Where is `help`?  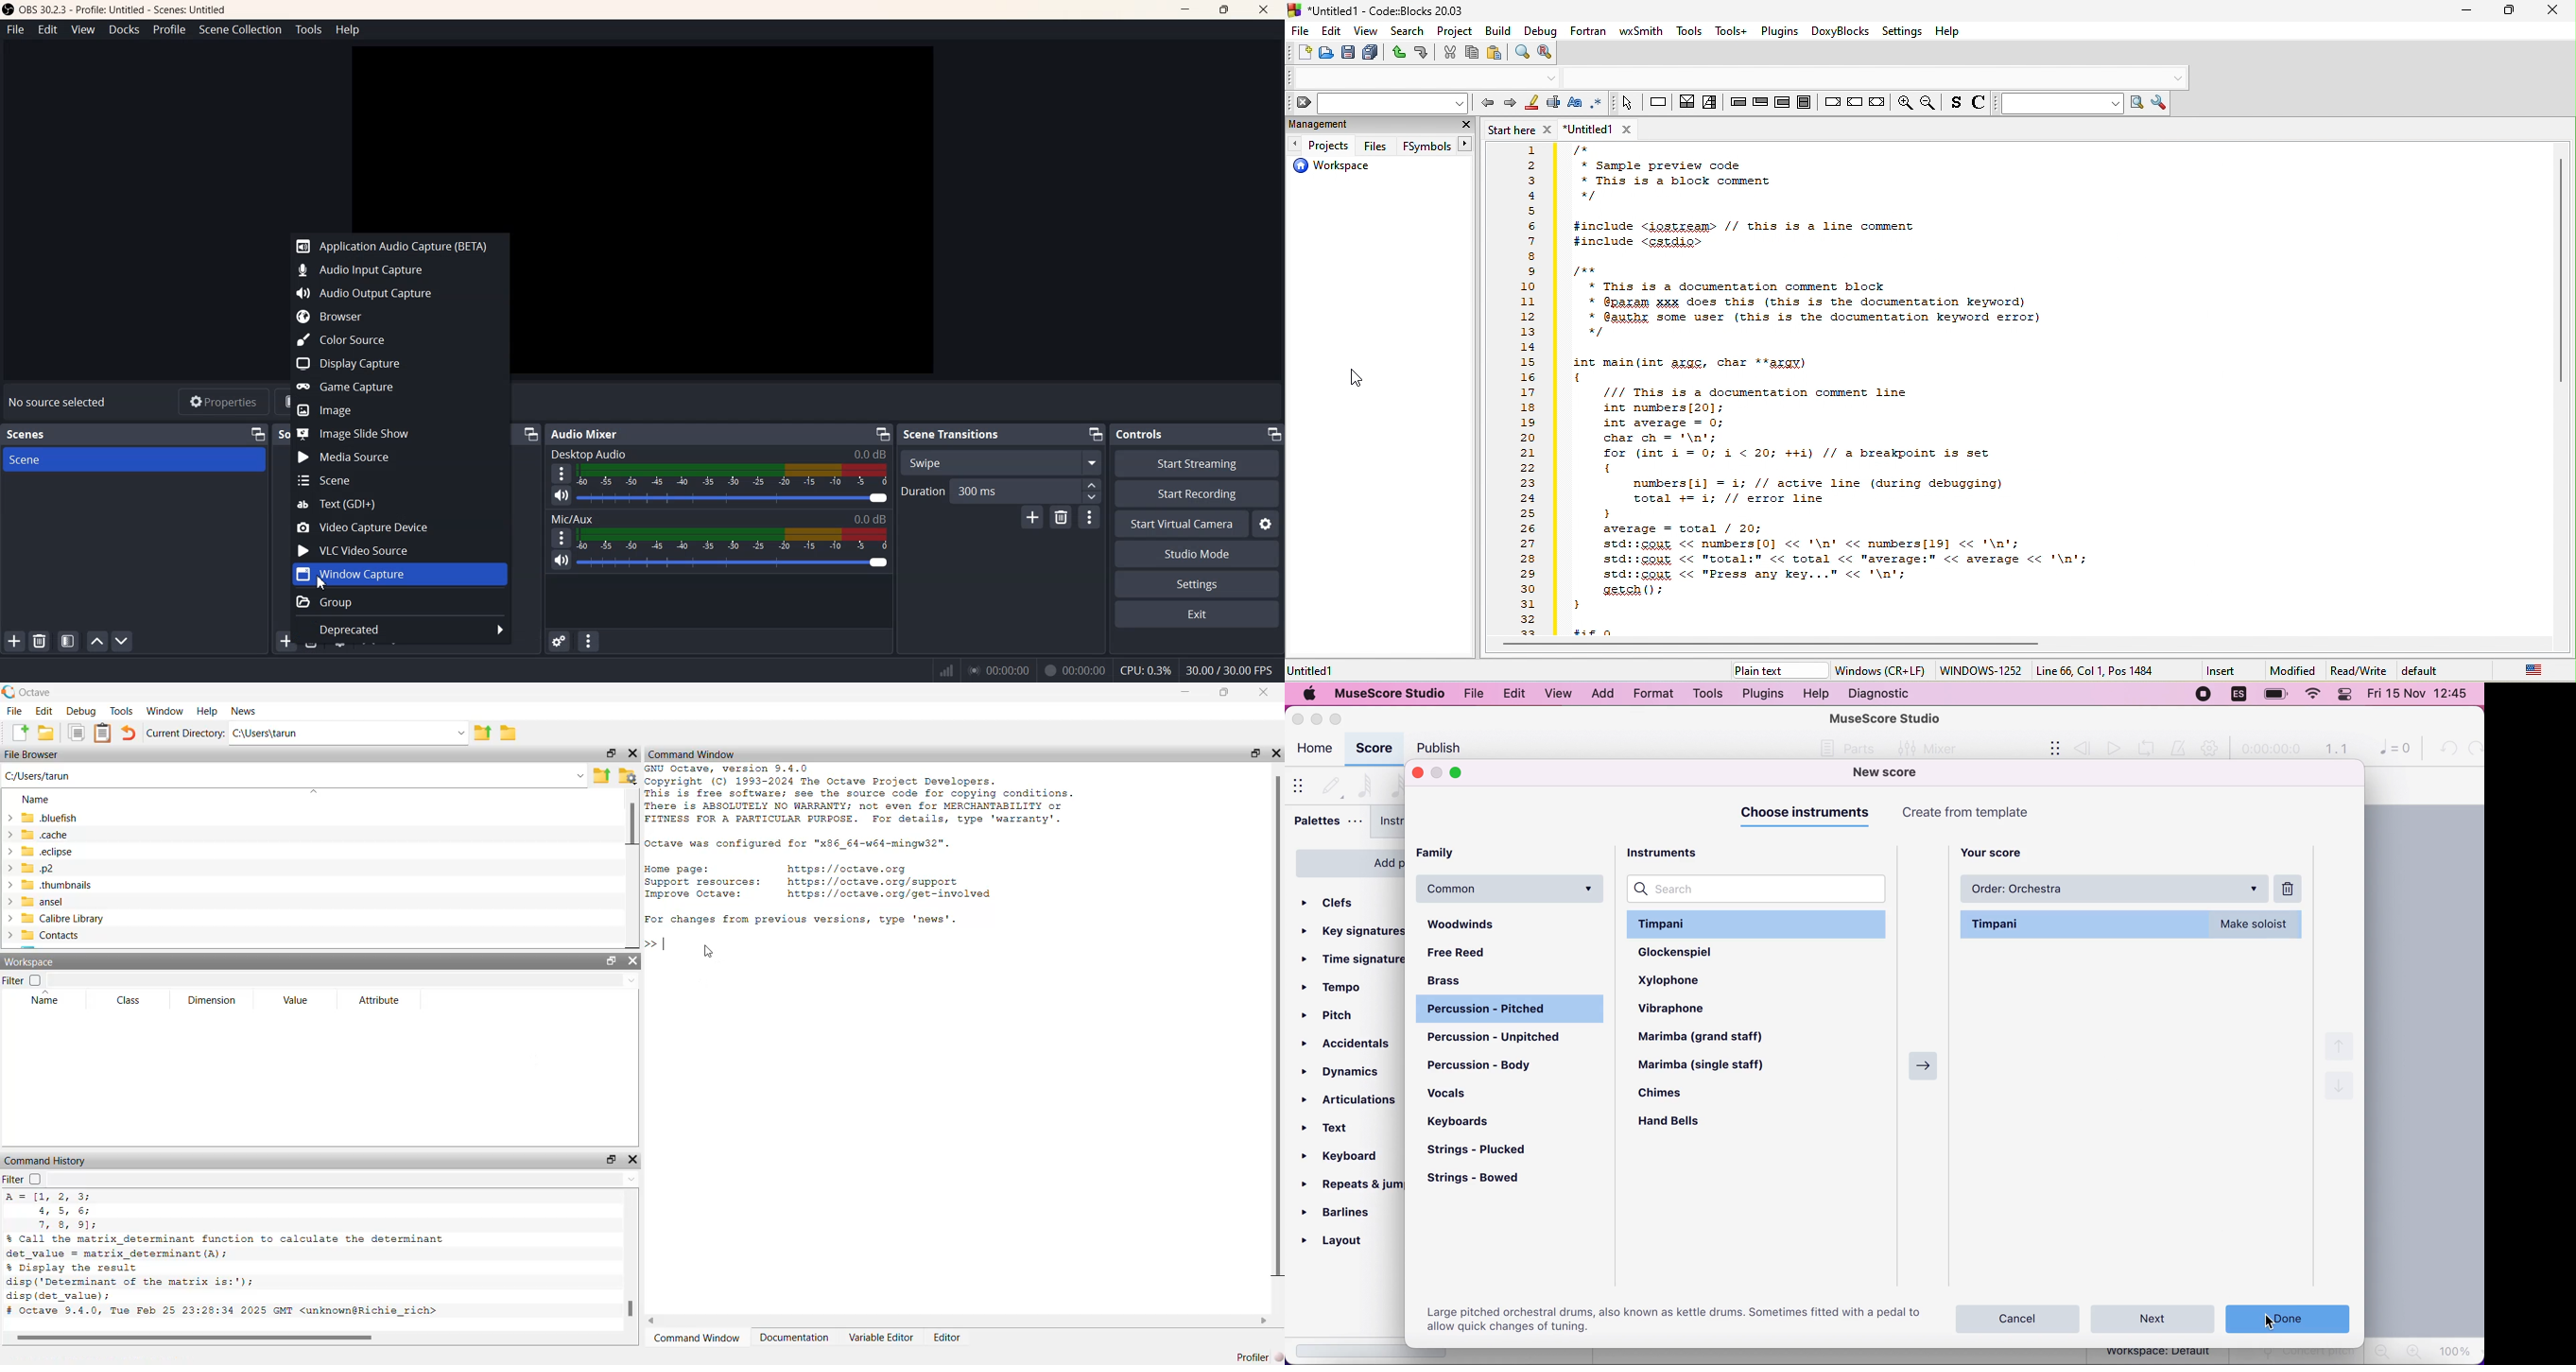 help is located at coordinates (1948, 31).